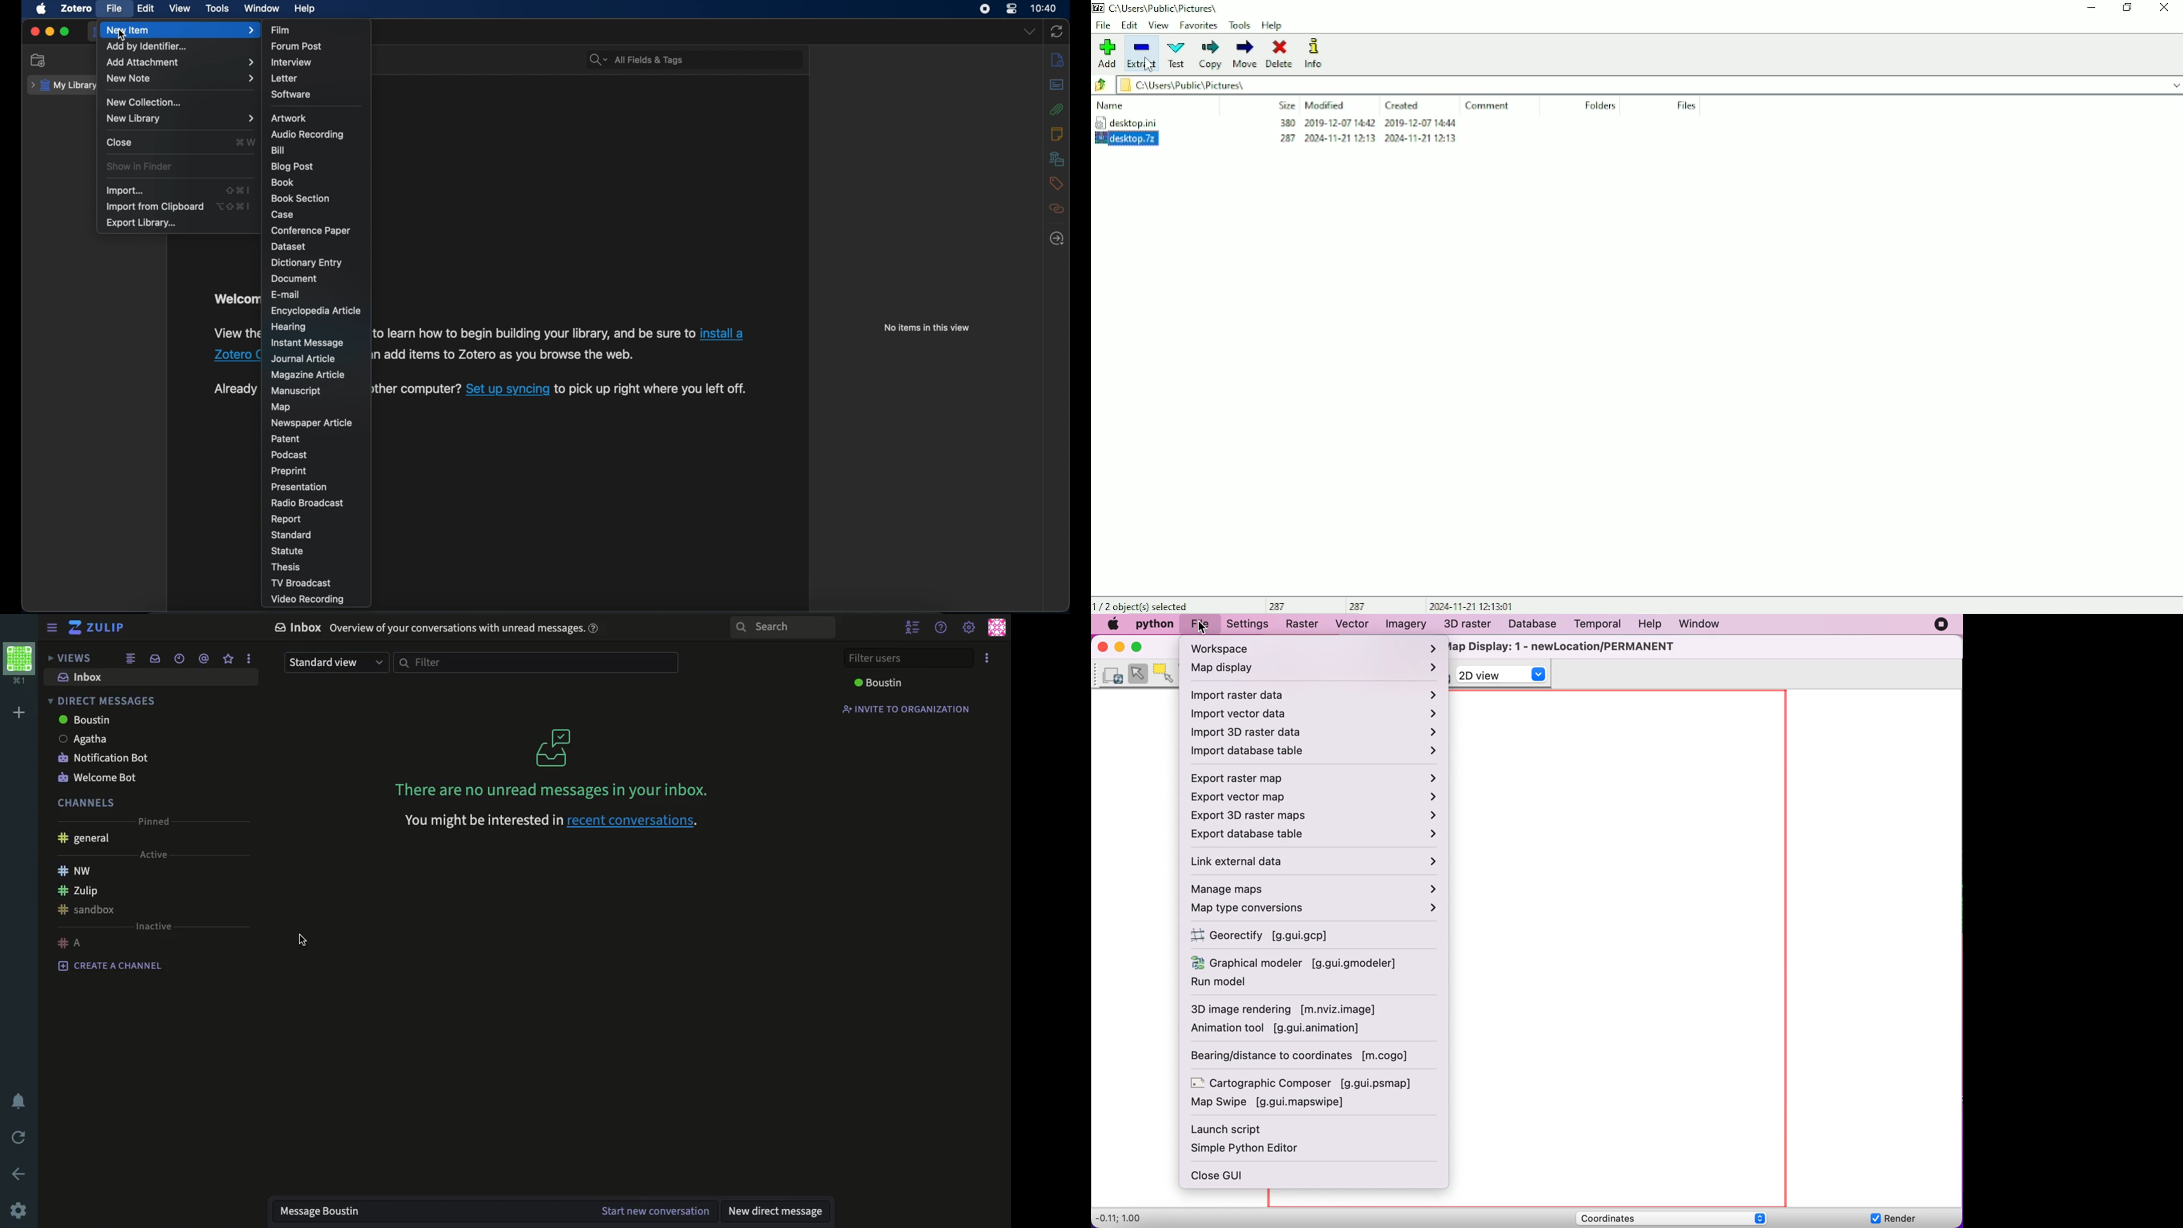  Describe the element at coordinates (305, 9) in the screenshot. I see `help` at that location.